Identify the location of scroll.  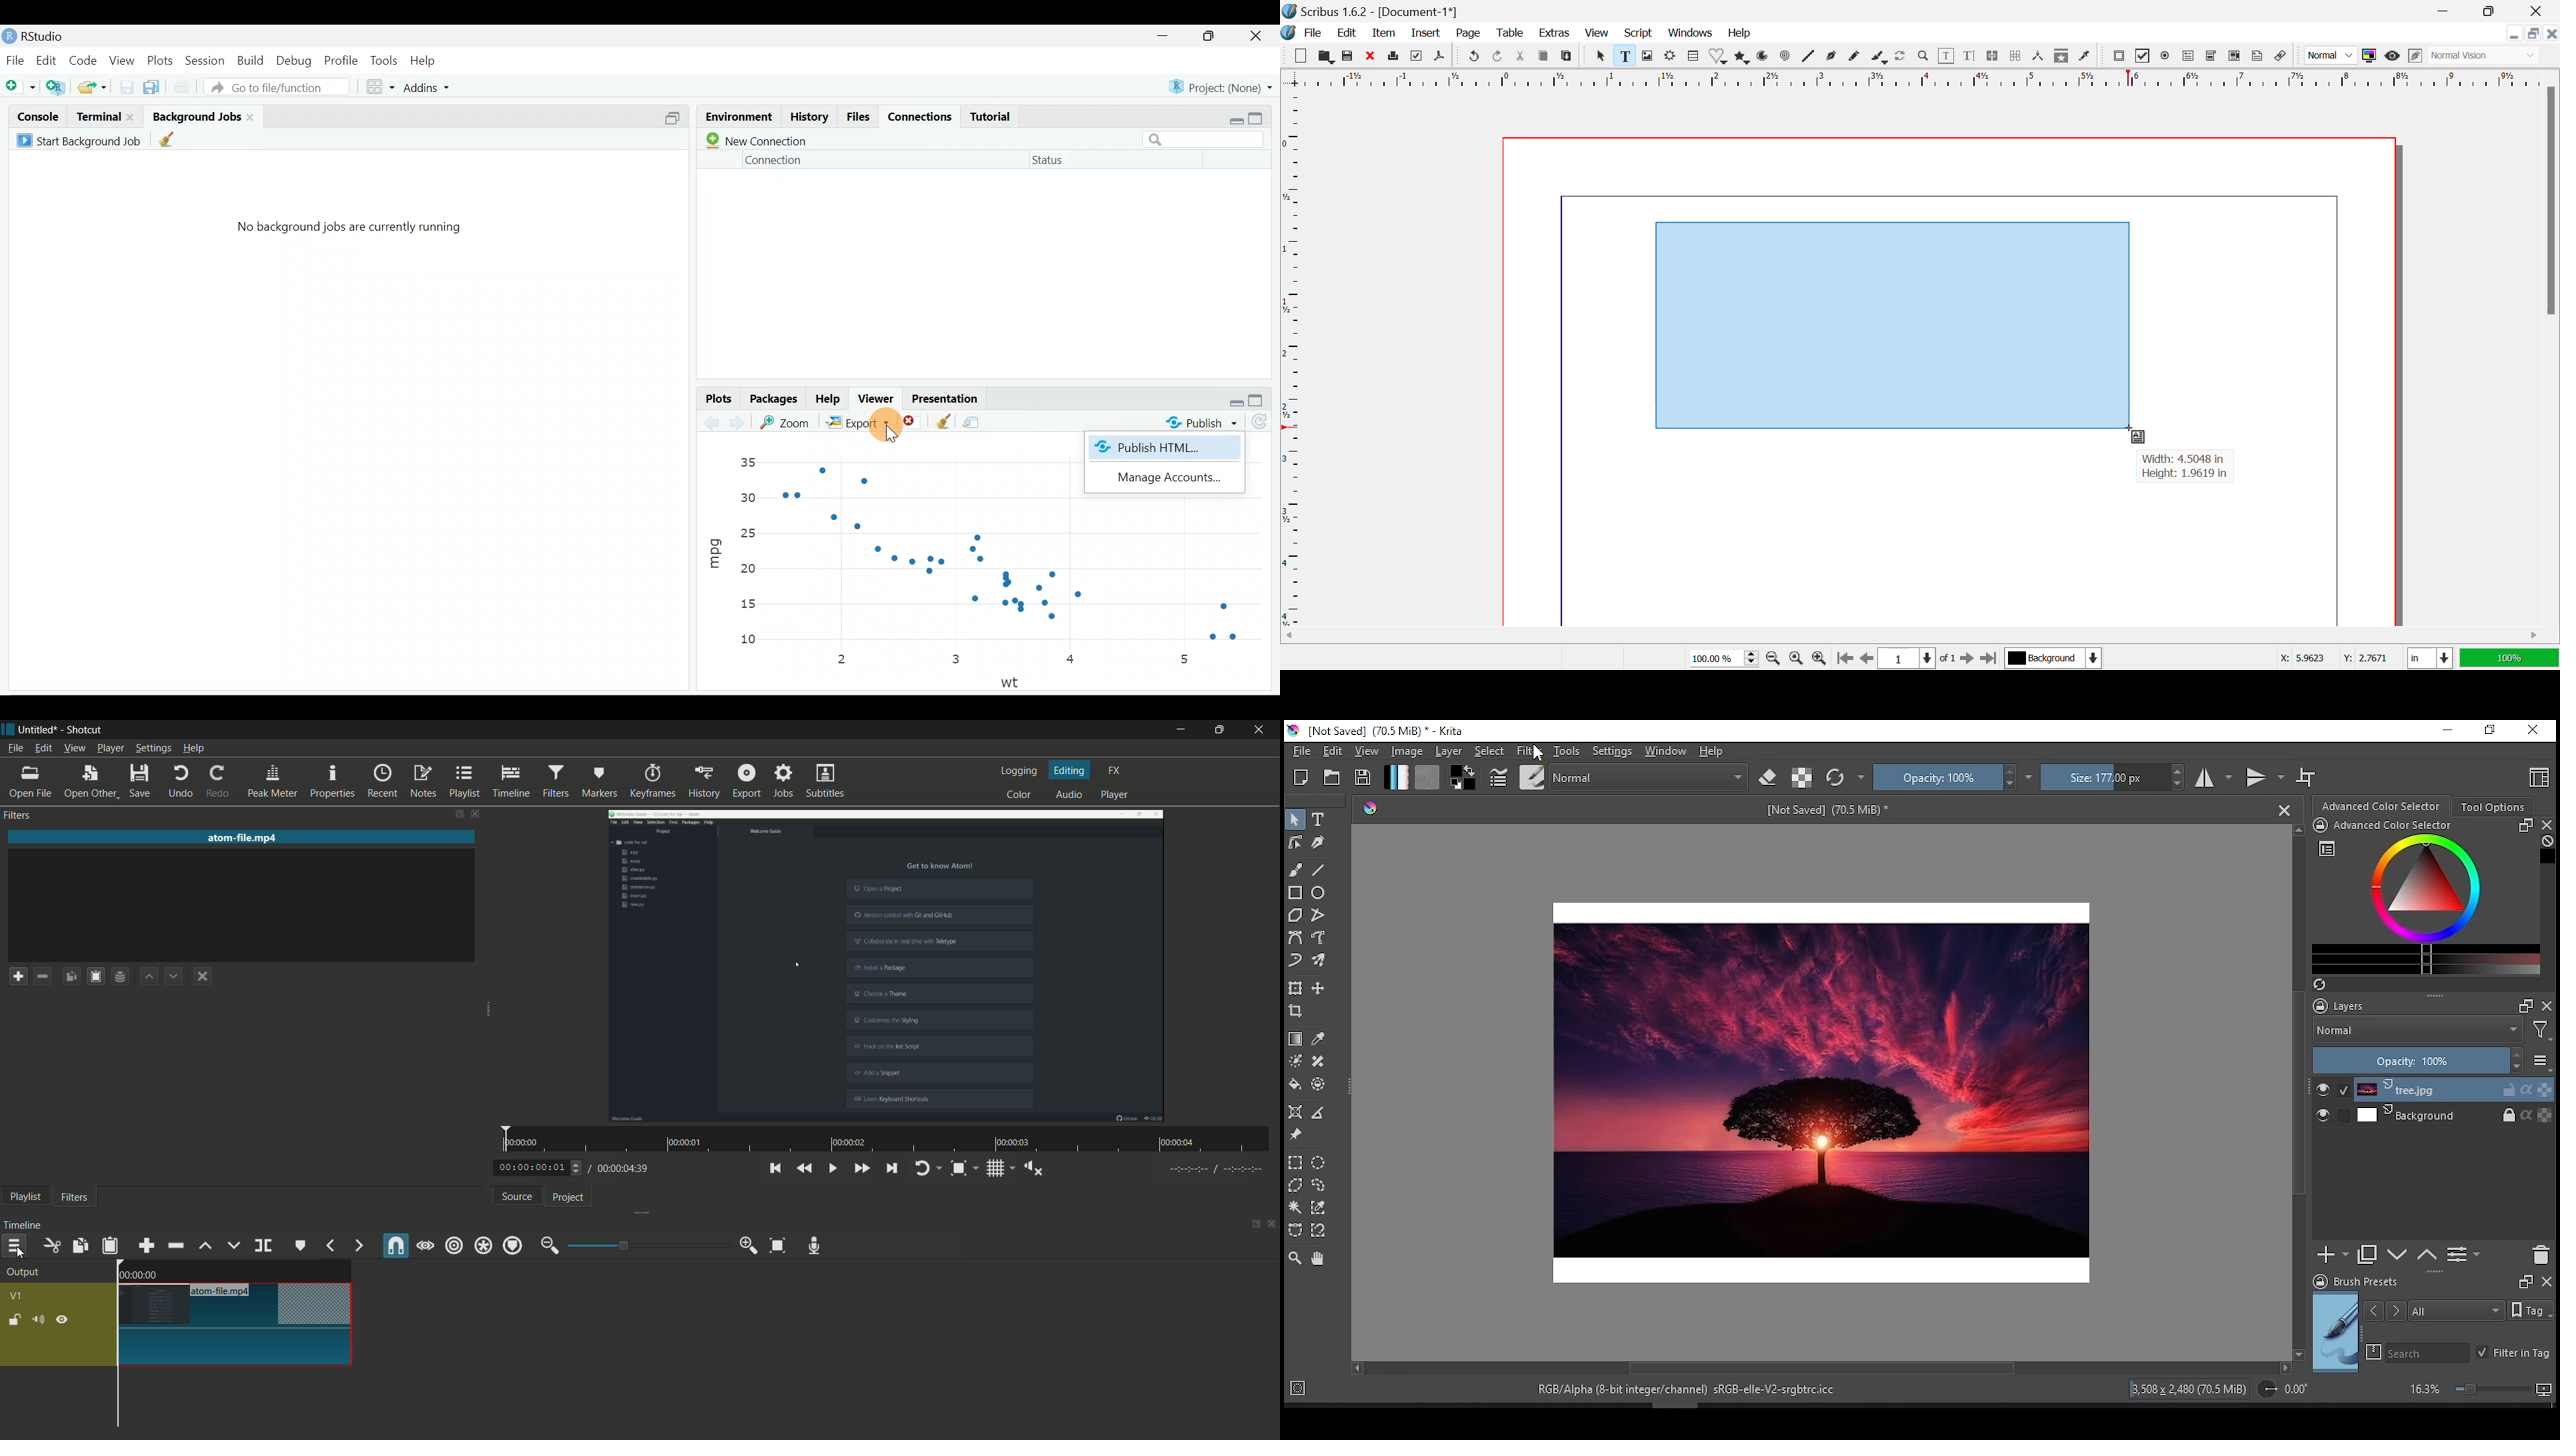
(1824, 1368).